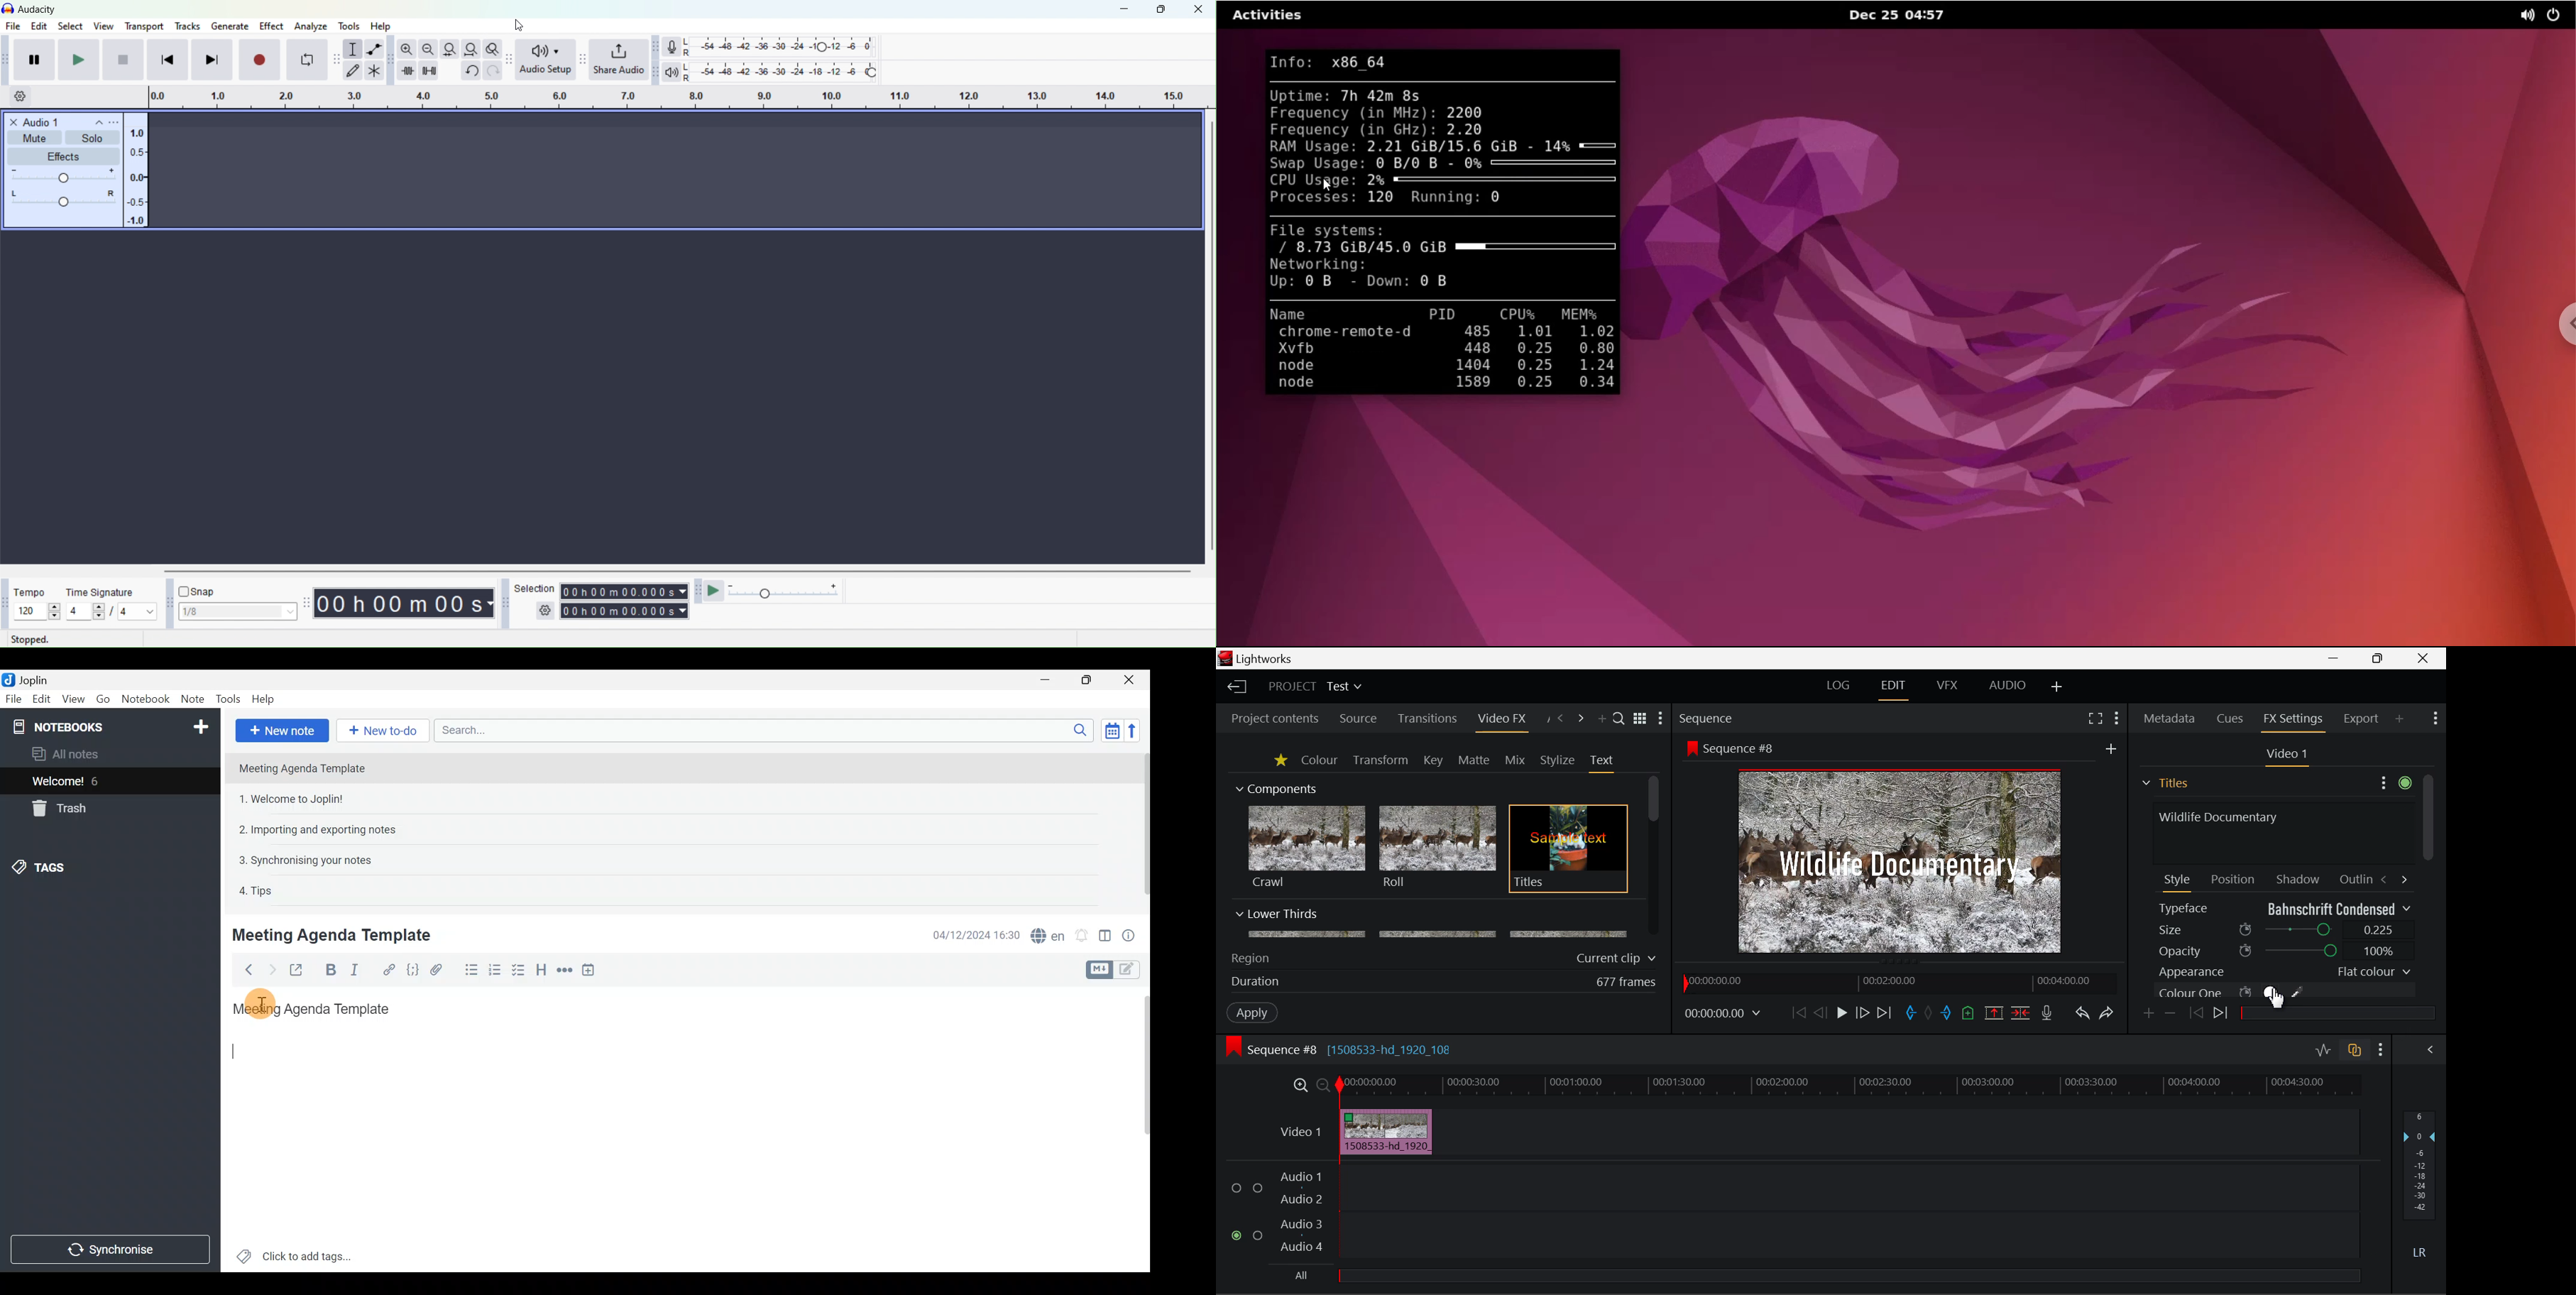  I want to click on To End, so click(1885, 1015).